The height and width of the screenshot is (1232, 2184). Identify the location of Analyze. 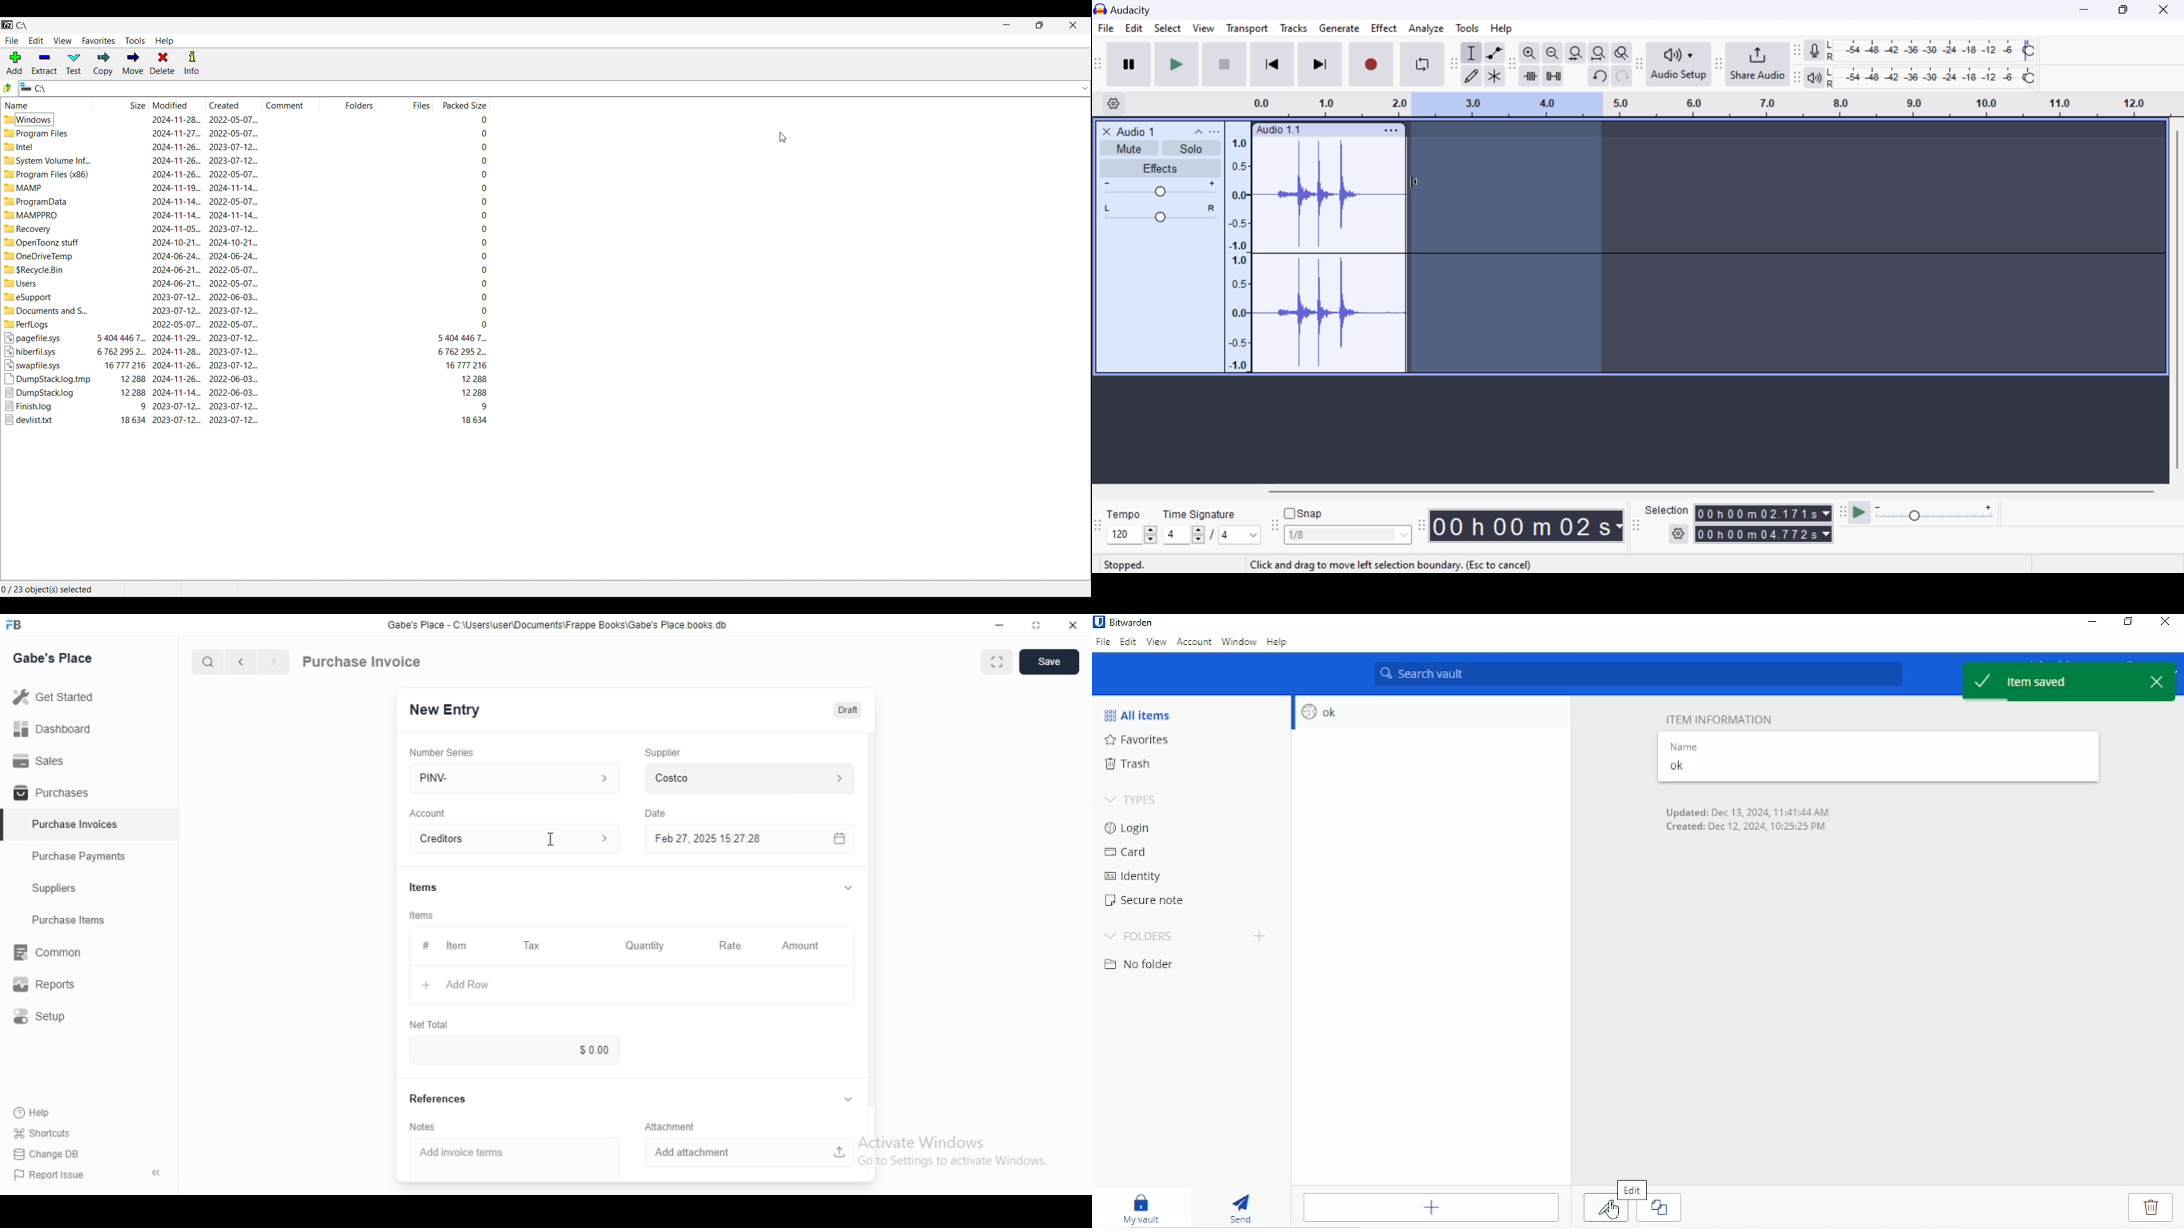
(1426, 28).